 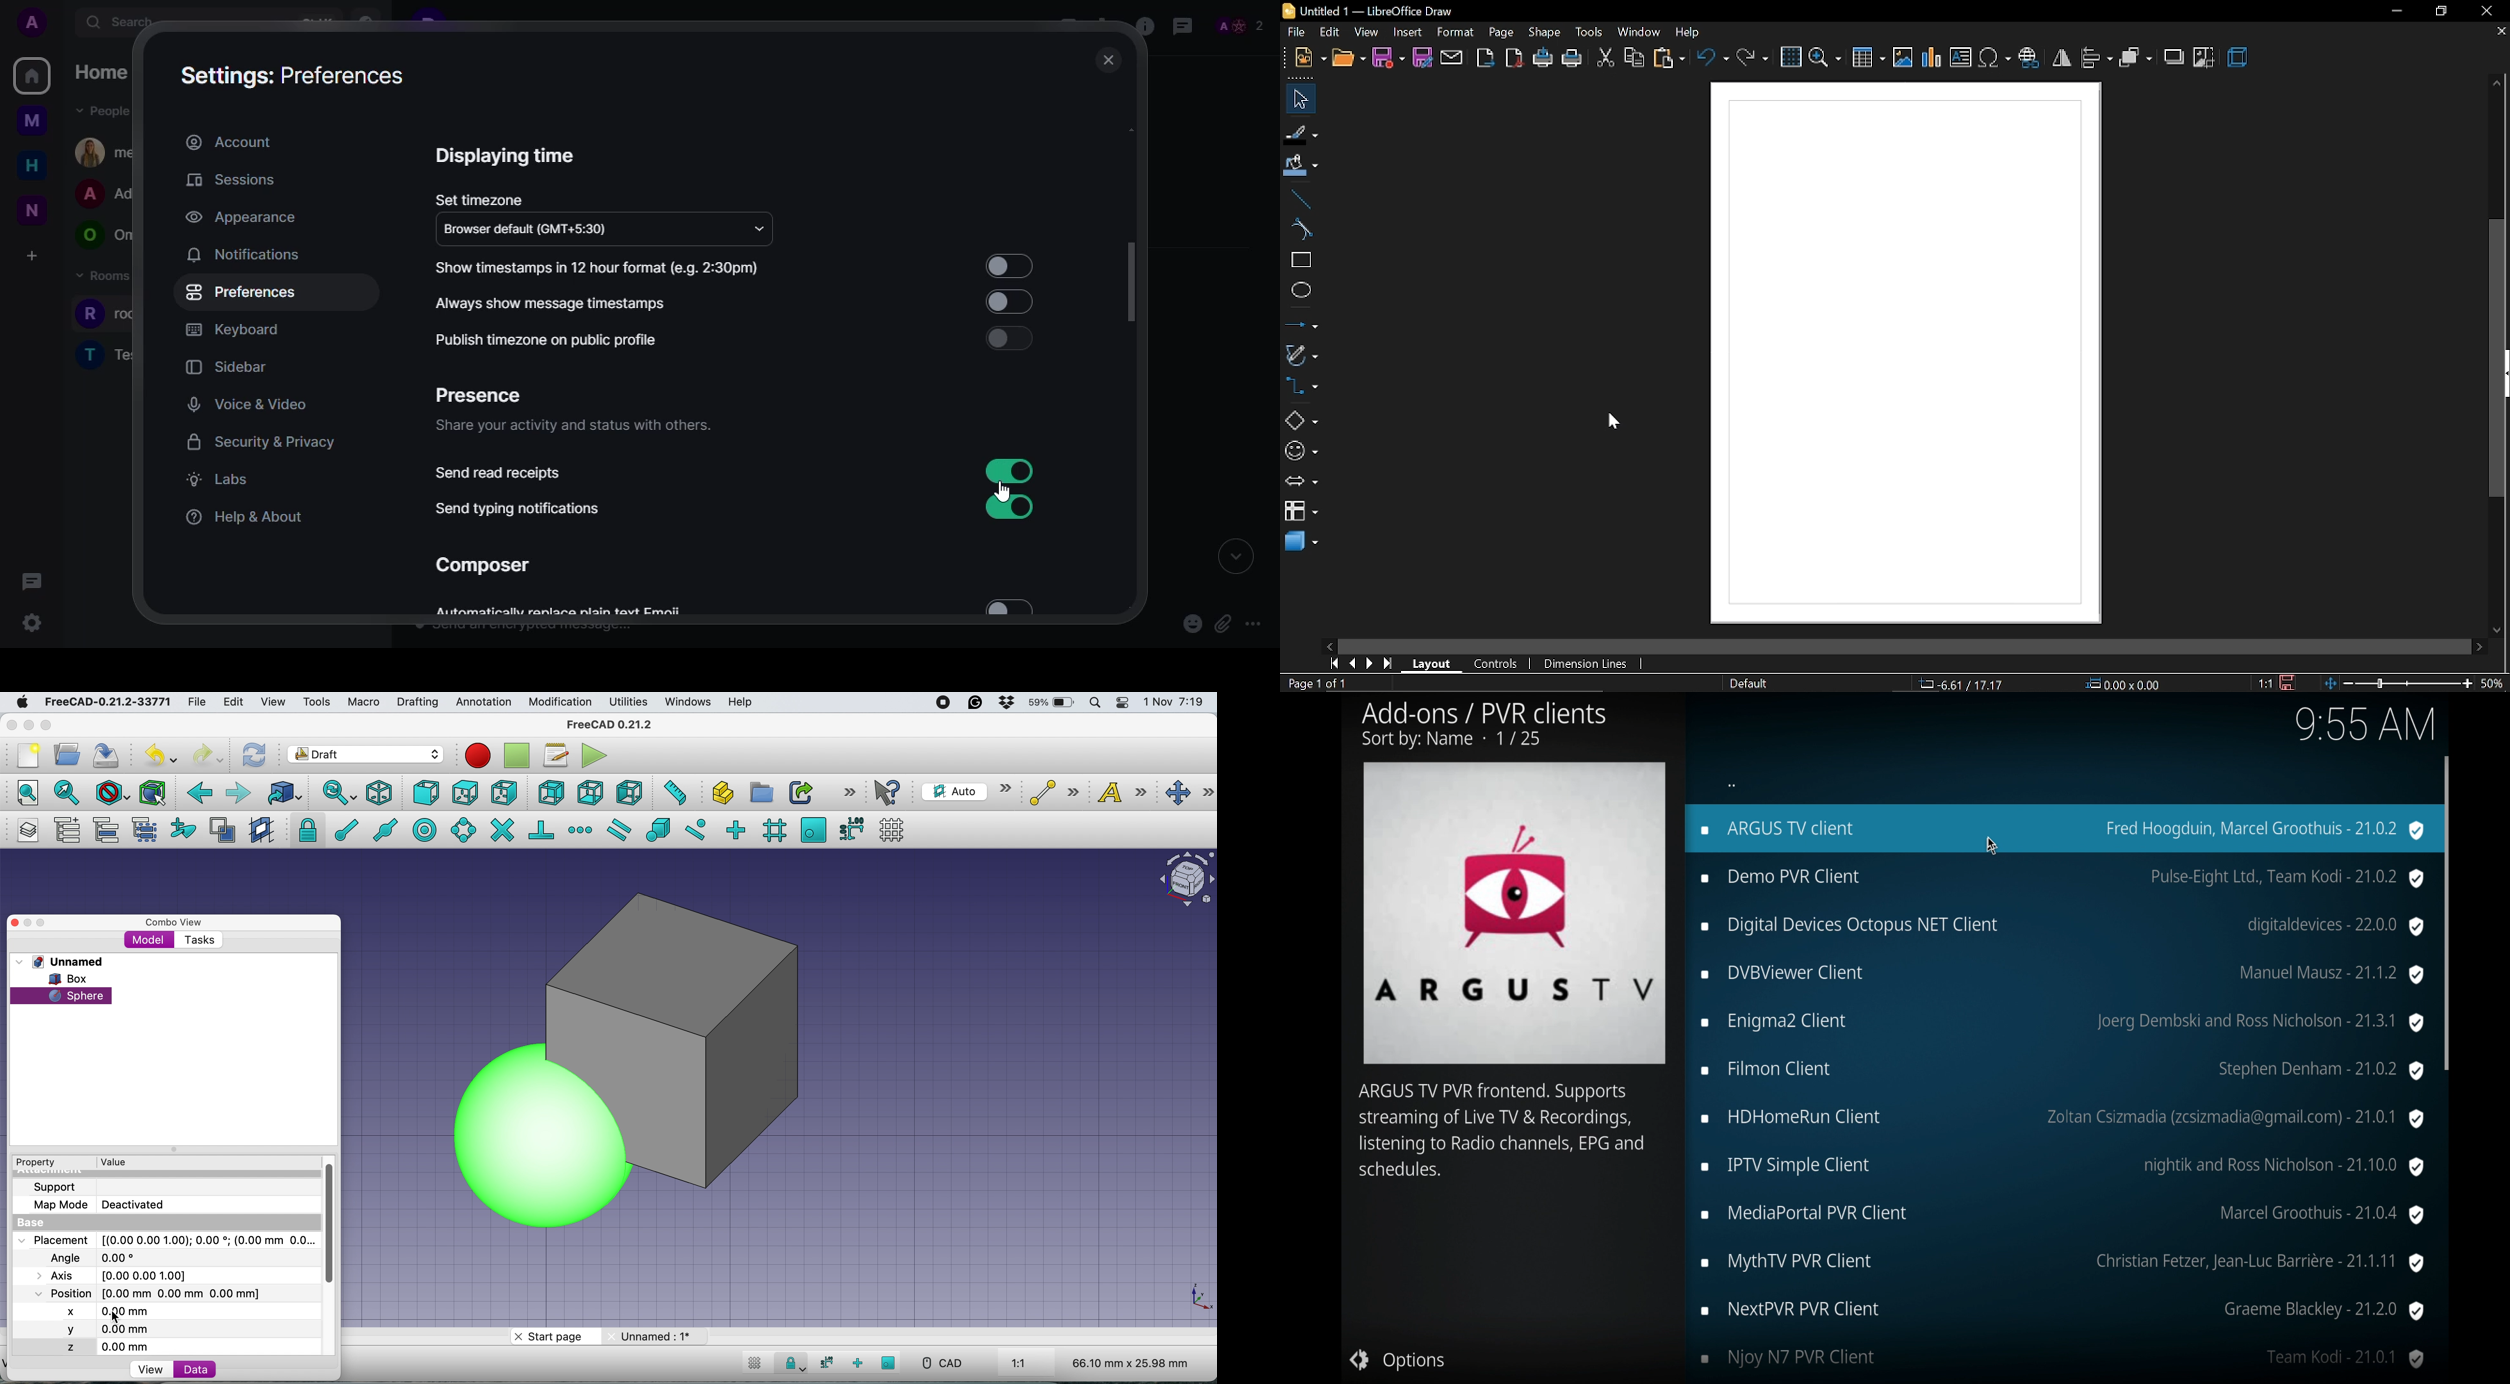 I want to click on undo, so click(x=1712, y=59).